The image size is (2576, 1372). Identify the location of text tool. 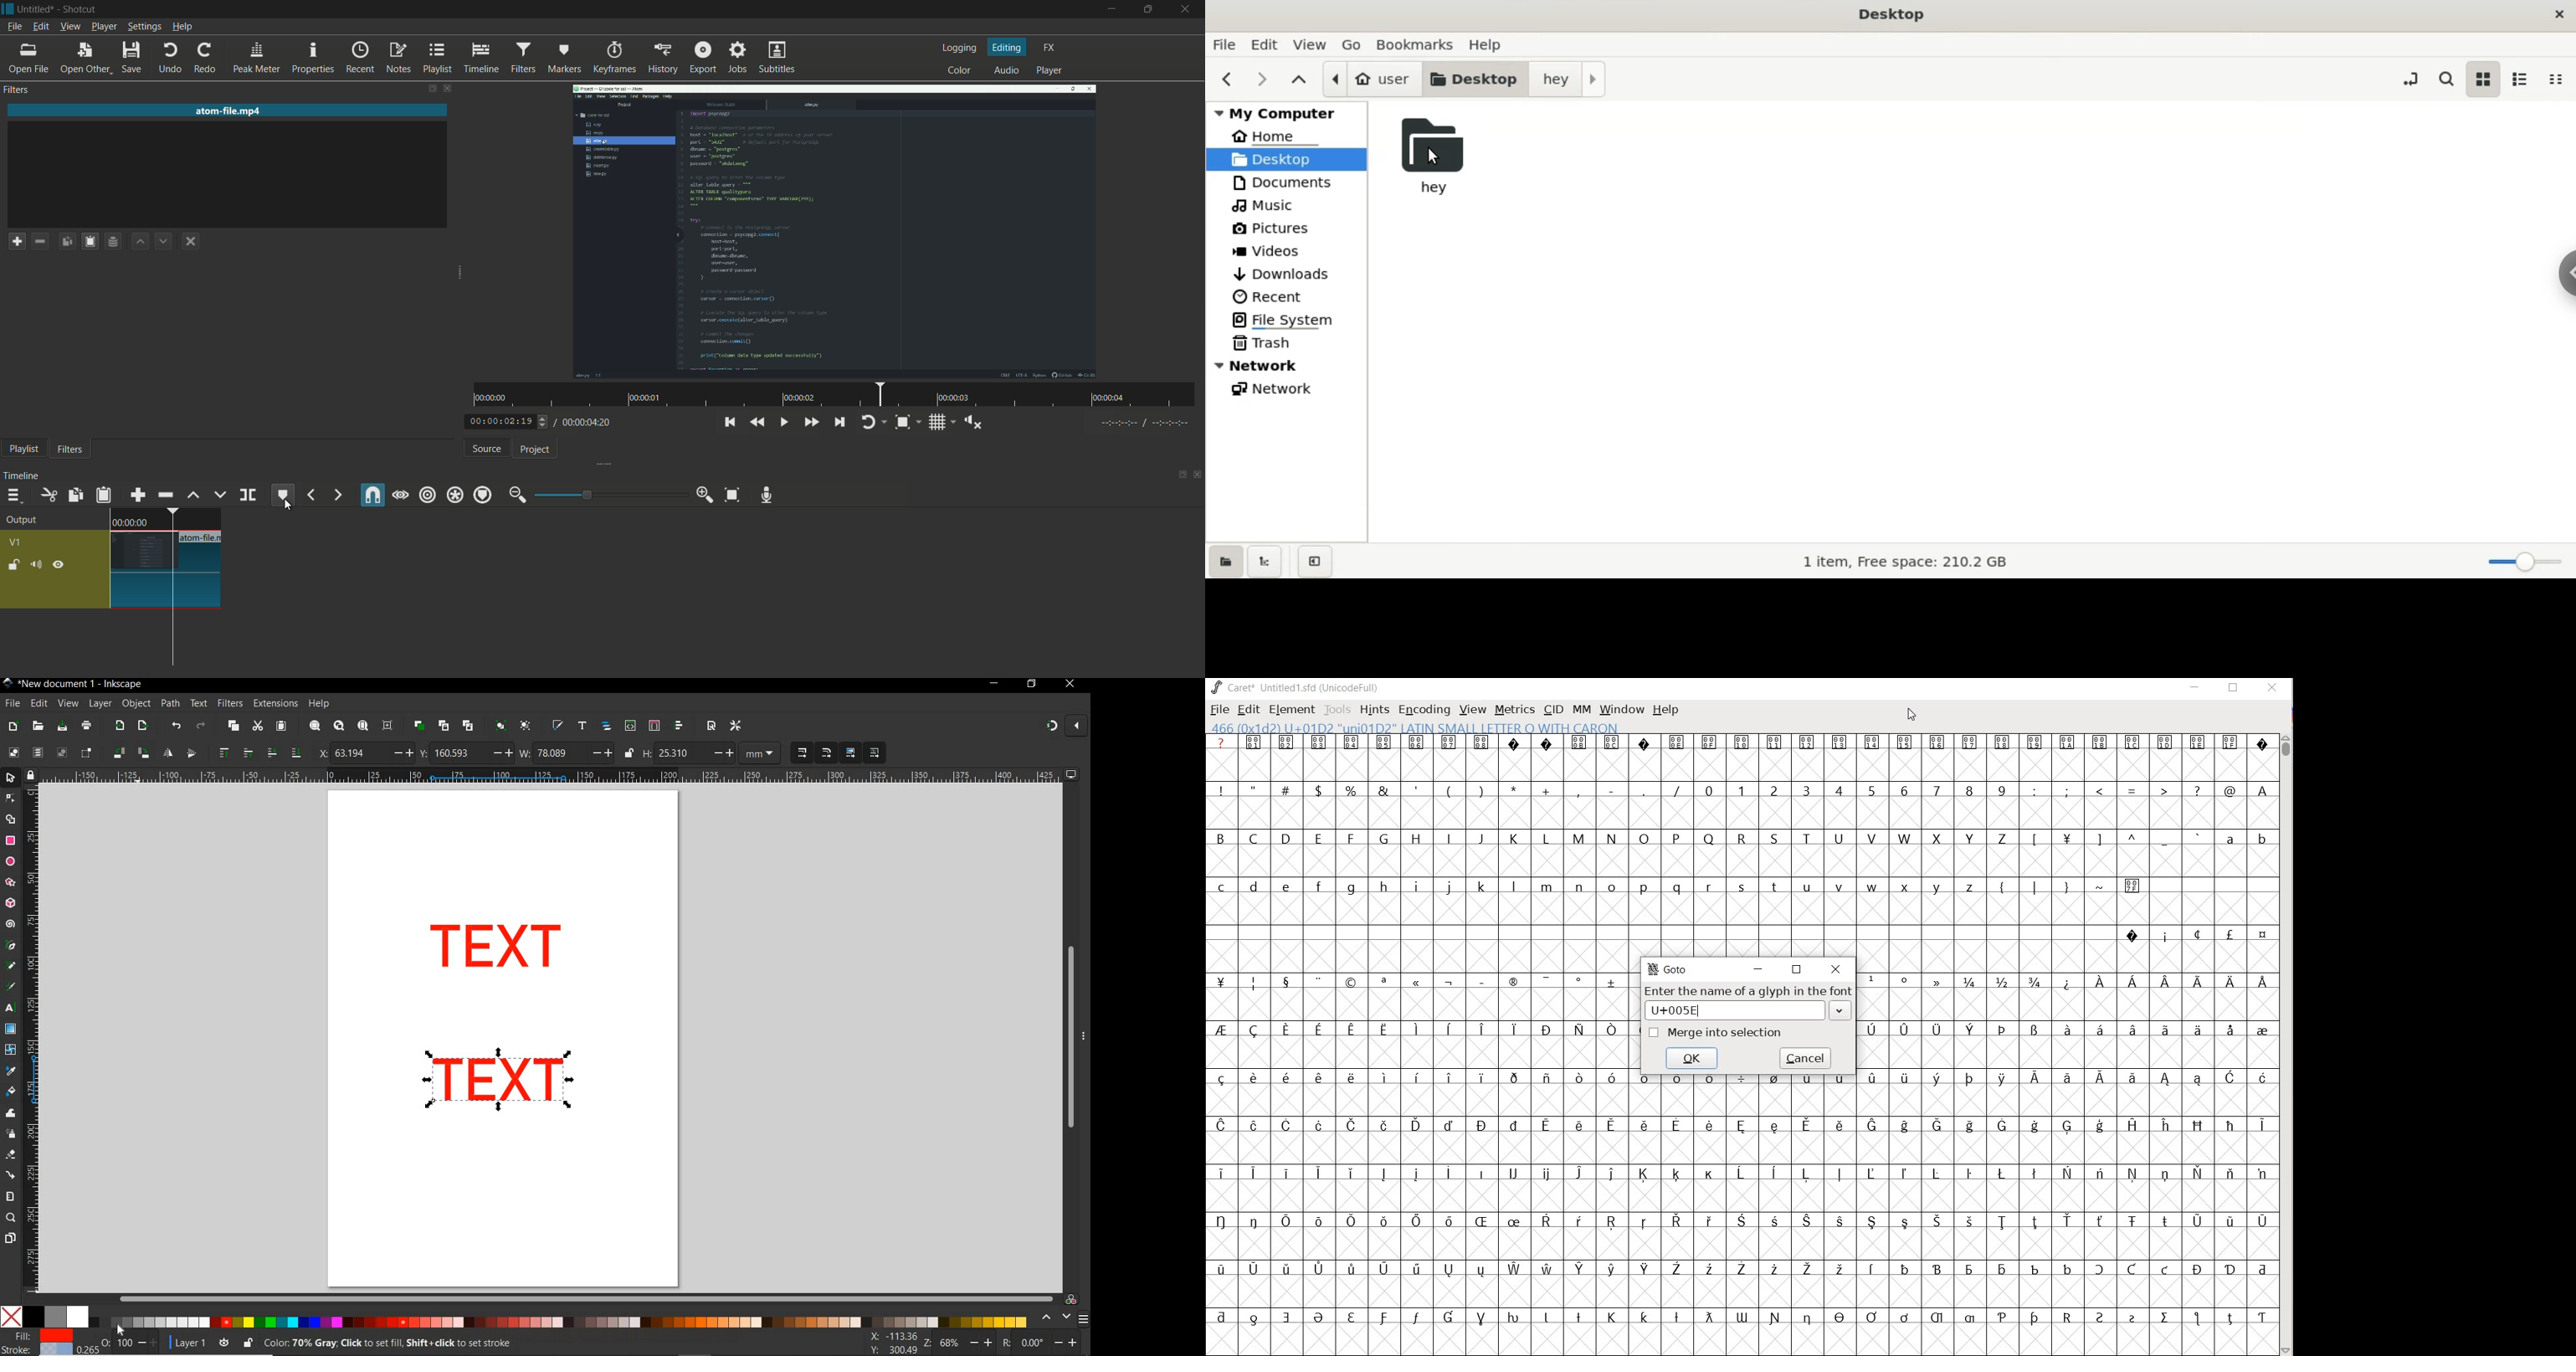
(12, 1009).